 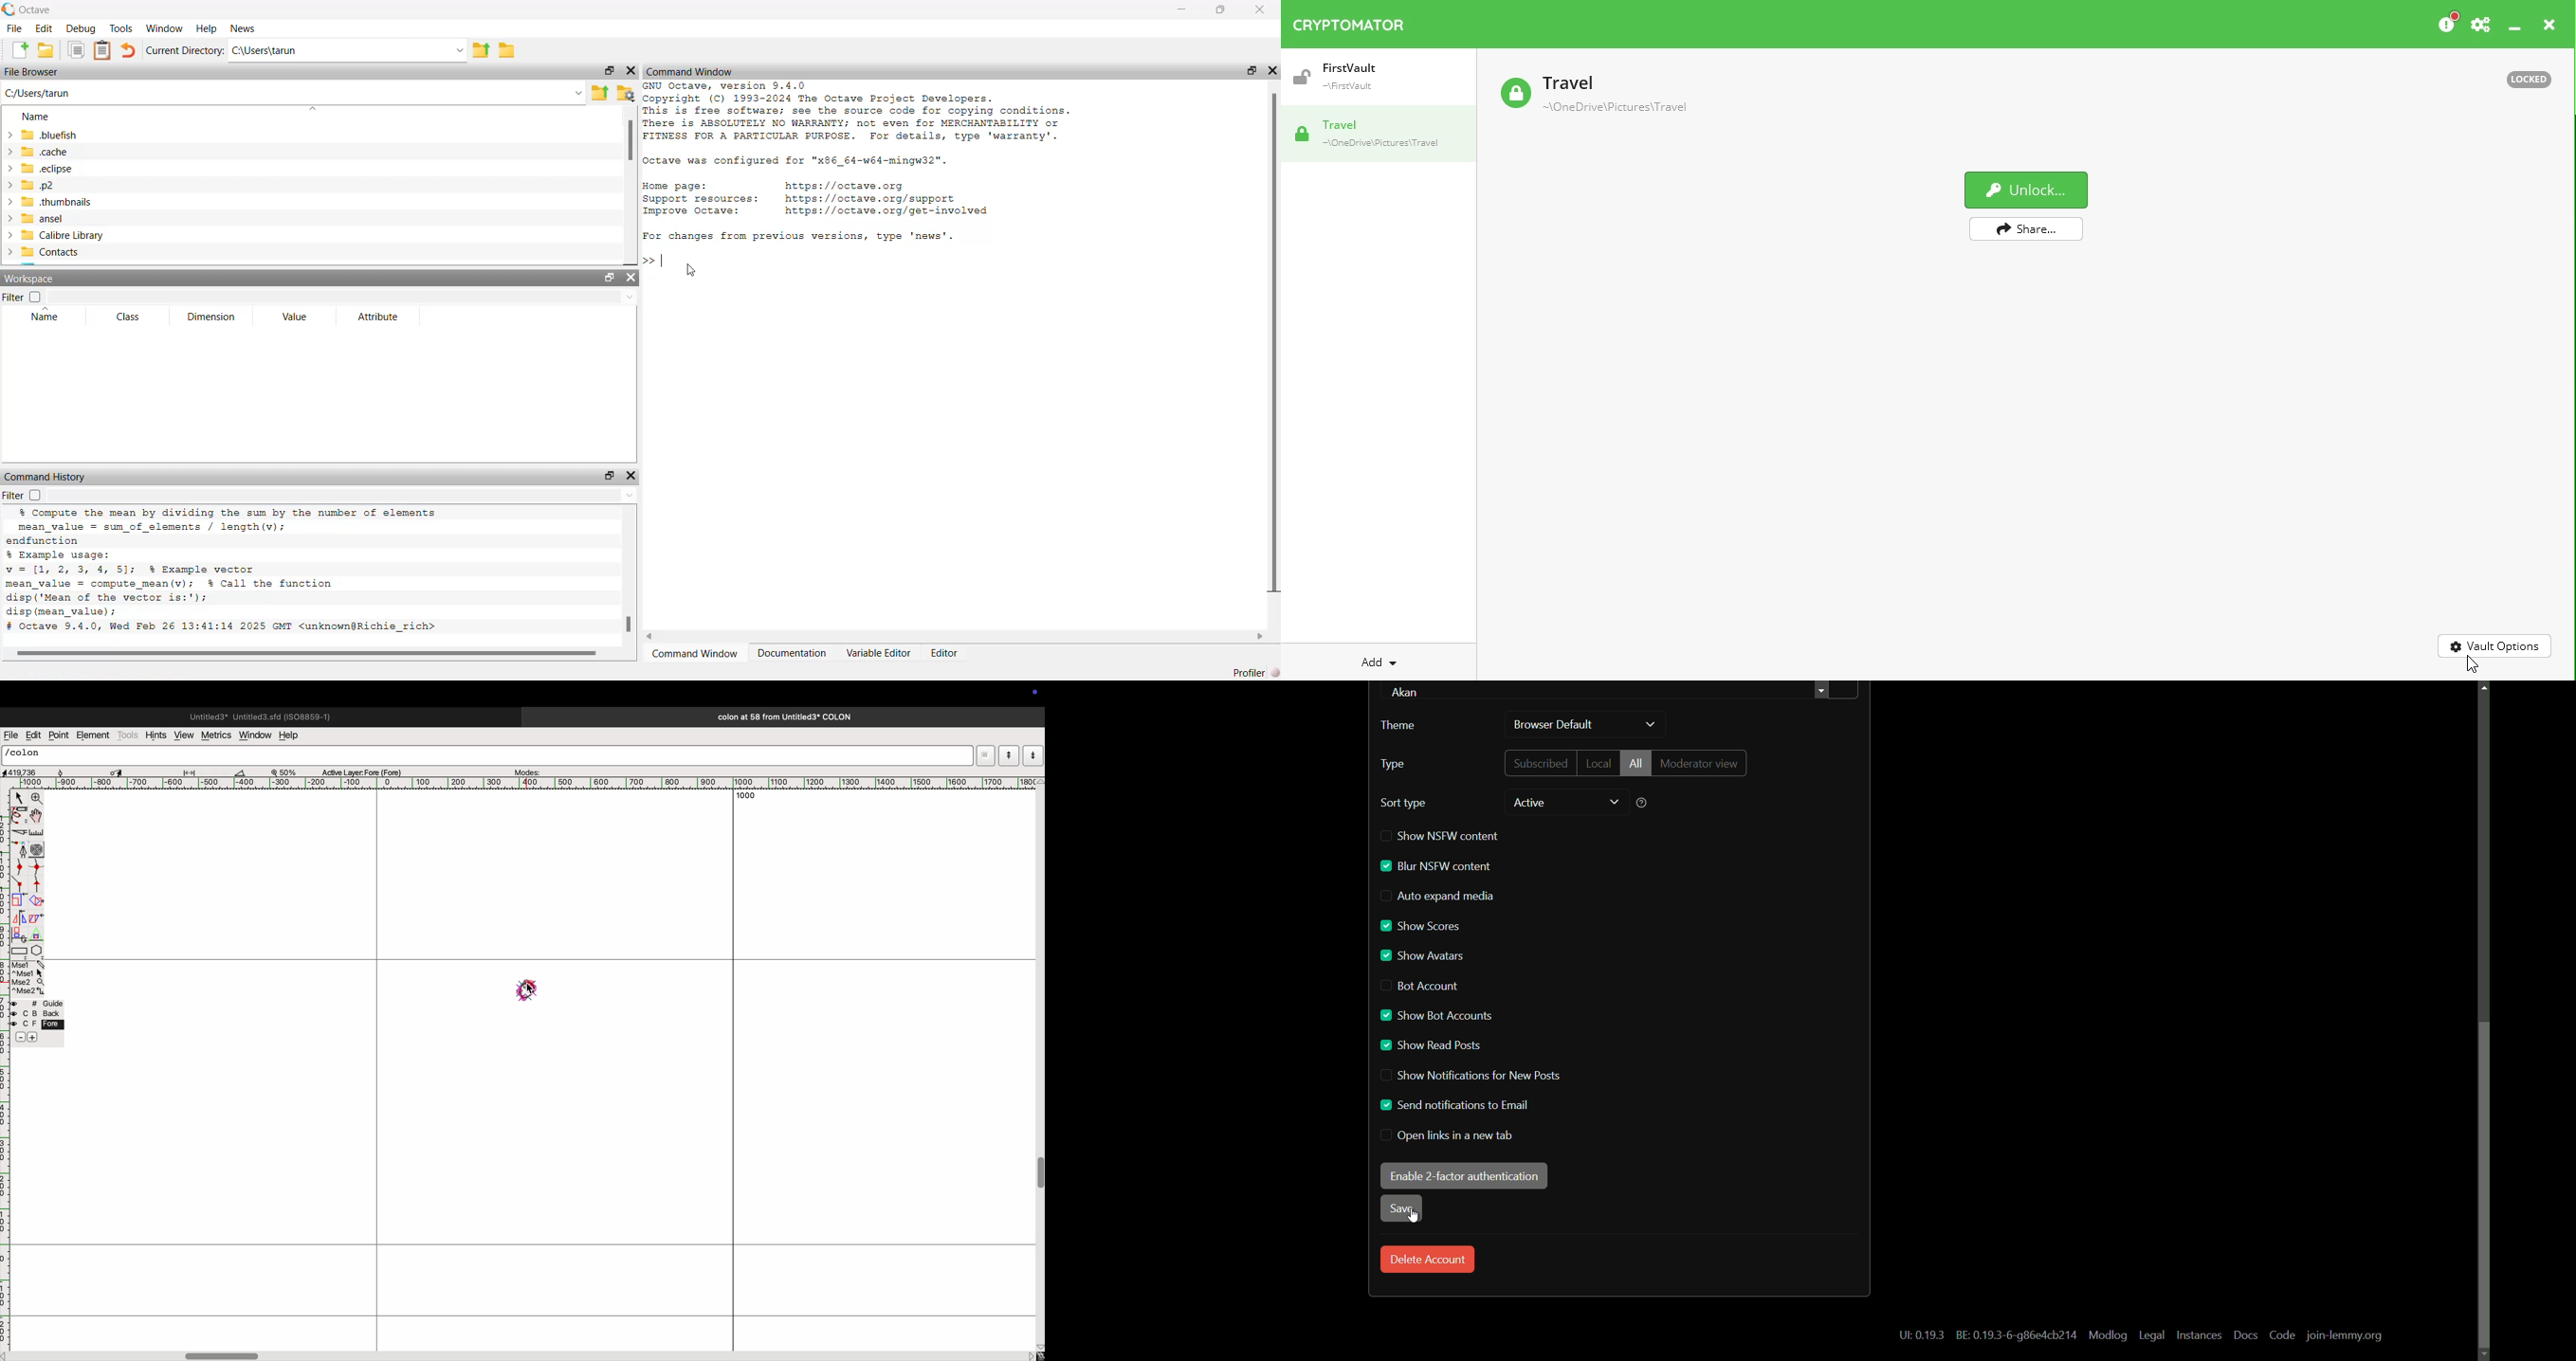 What do you see at coordinates (1275, 340) in the screenshot?
I see `scroll  bar` at bounding box center [1275, 340].